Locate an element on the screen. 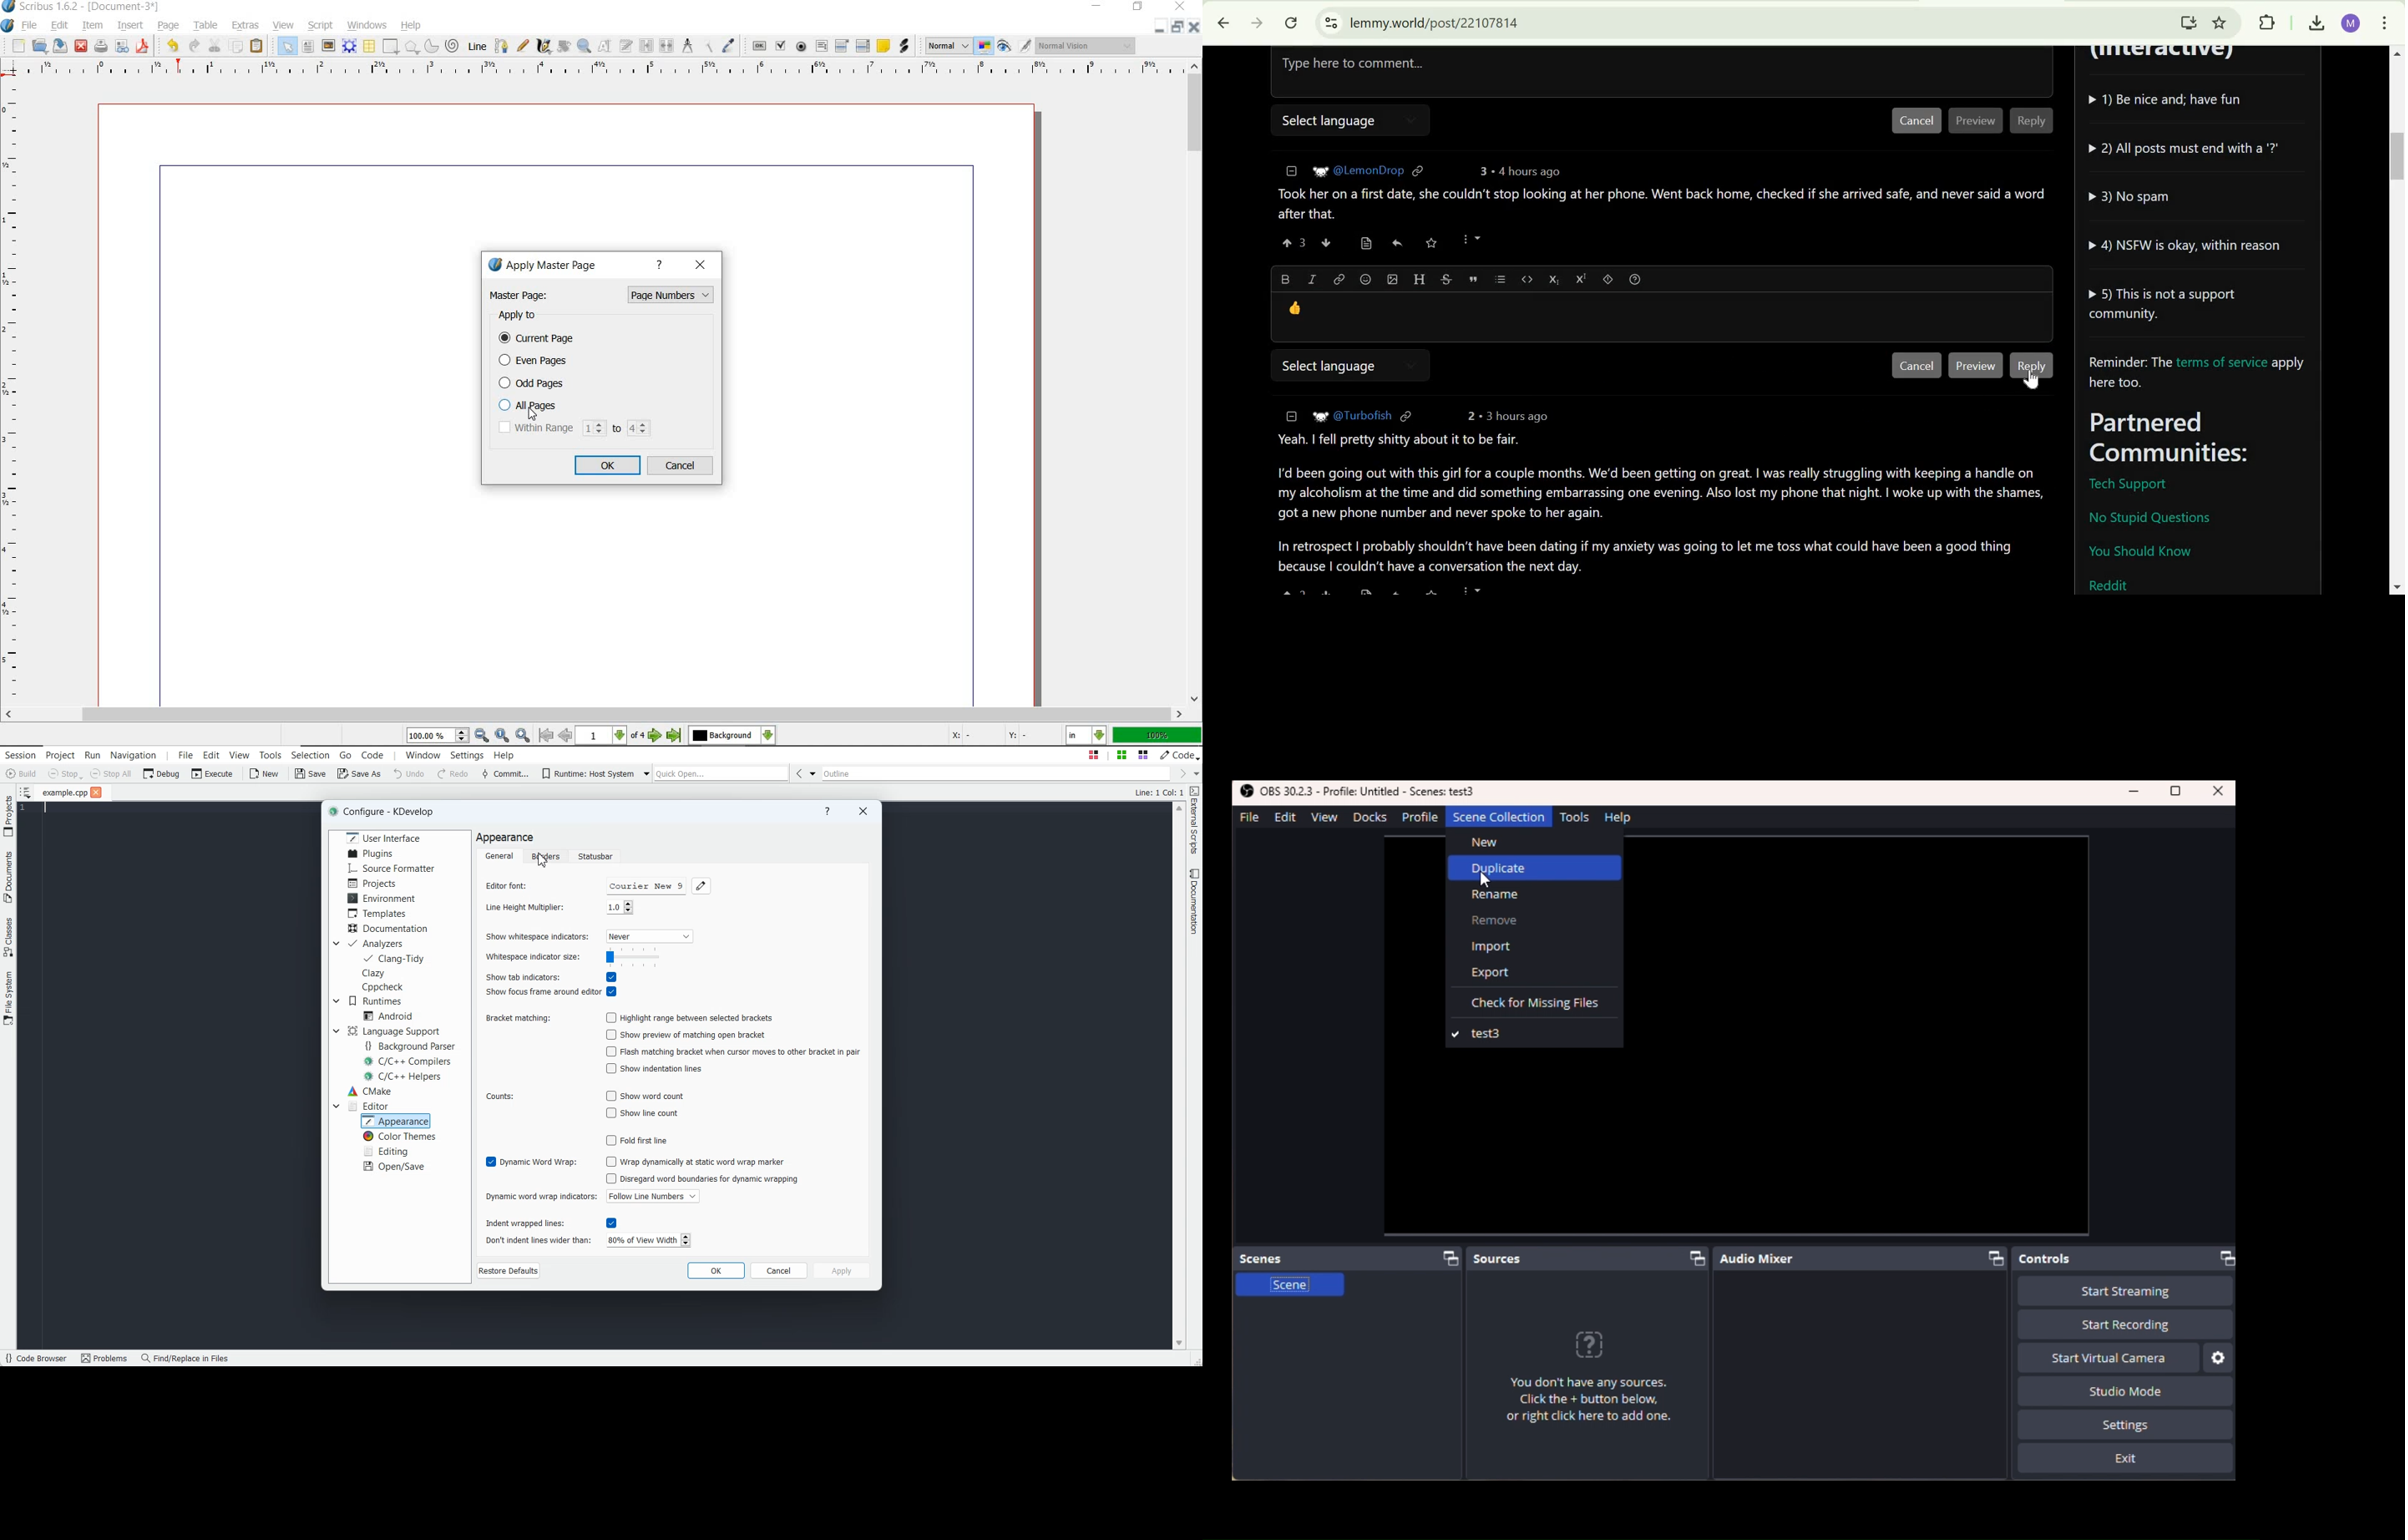  SceneCollection is located at coordinates (1498, 819).